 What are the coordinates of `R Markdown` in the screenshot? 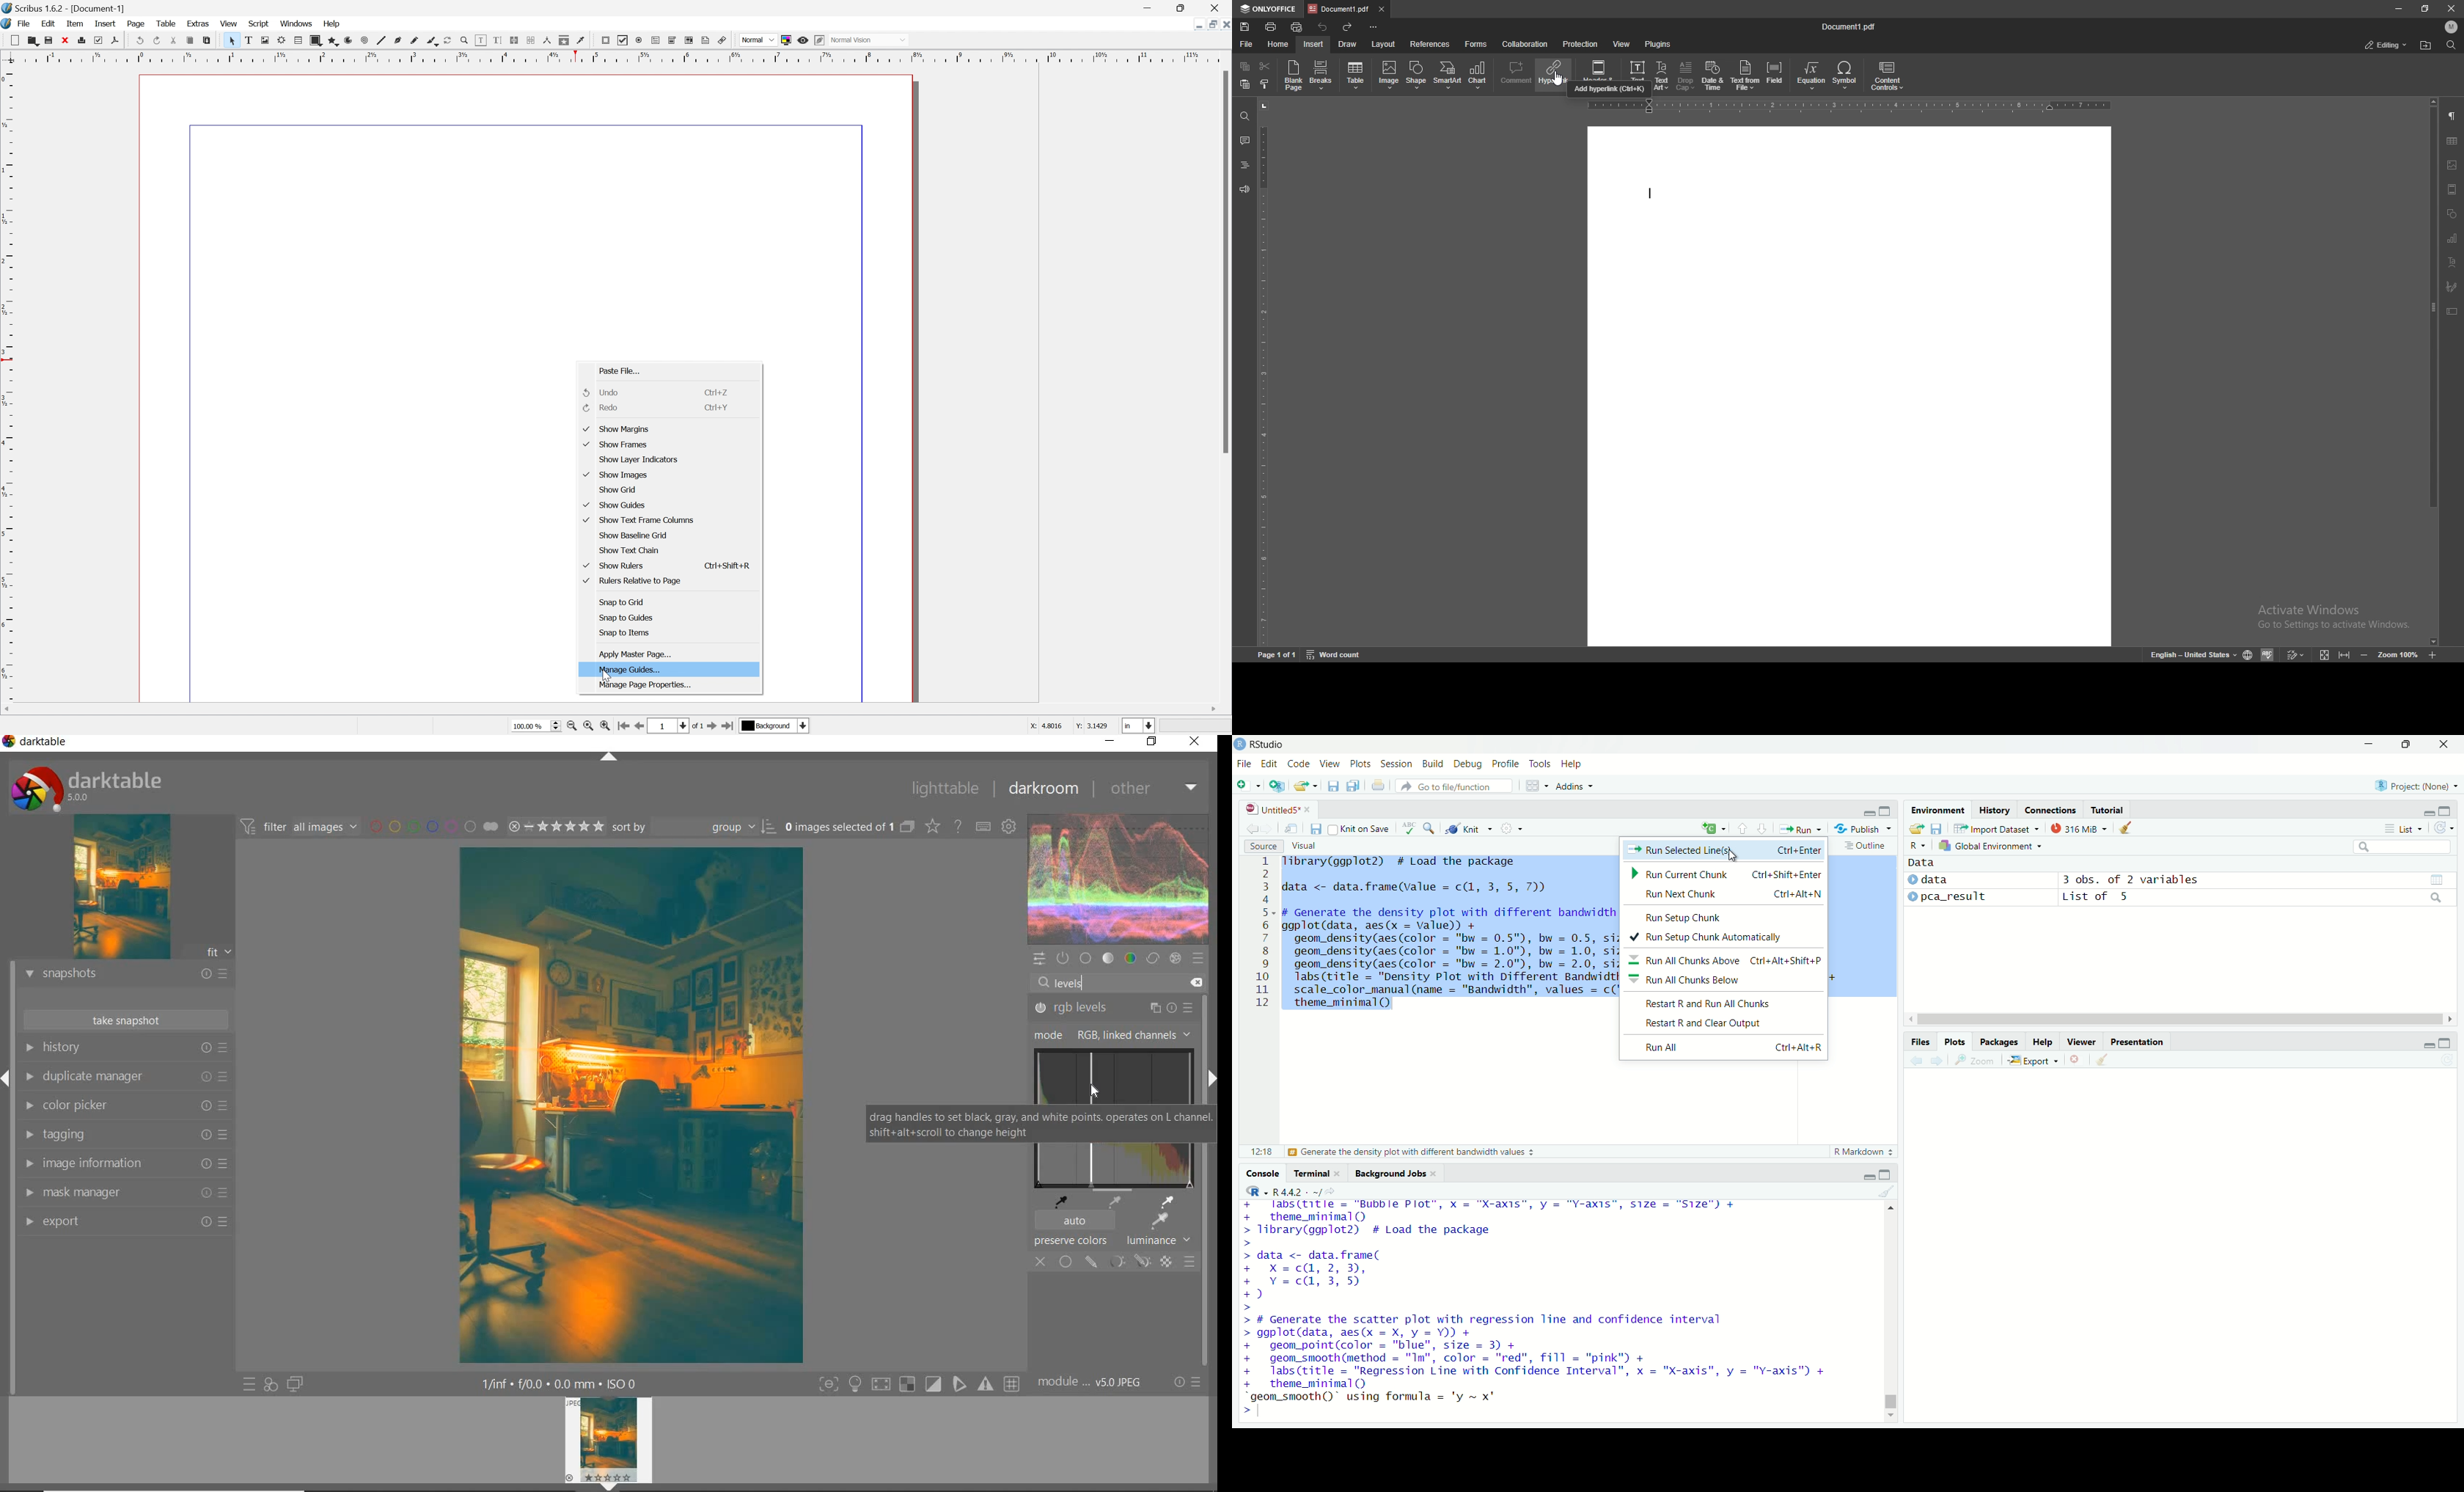 It's located at (1865, 1152).